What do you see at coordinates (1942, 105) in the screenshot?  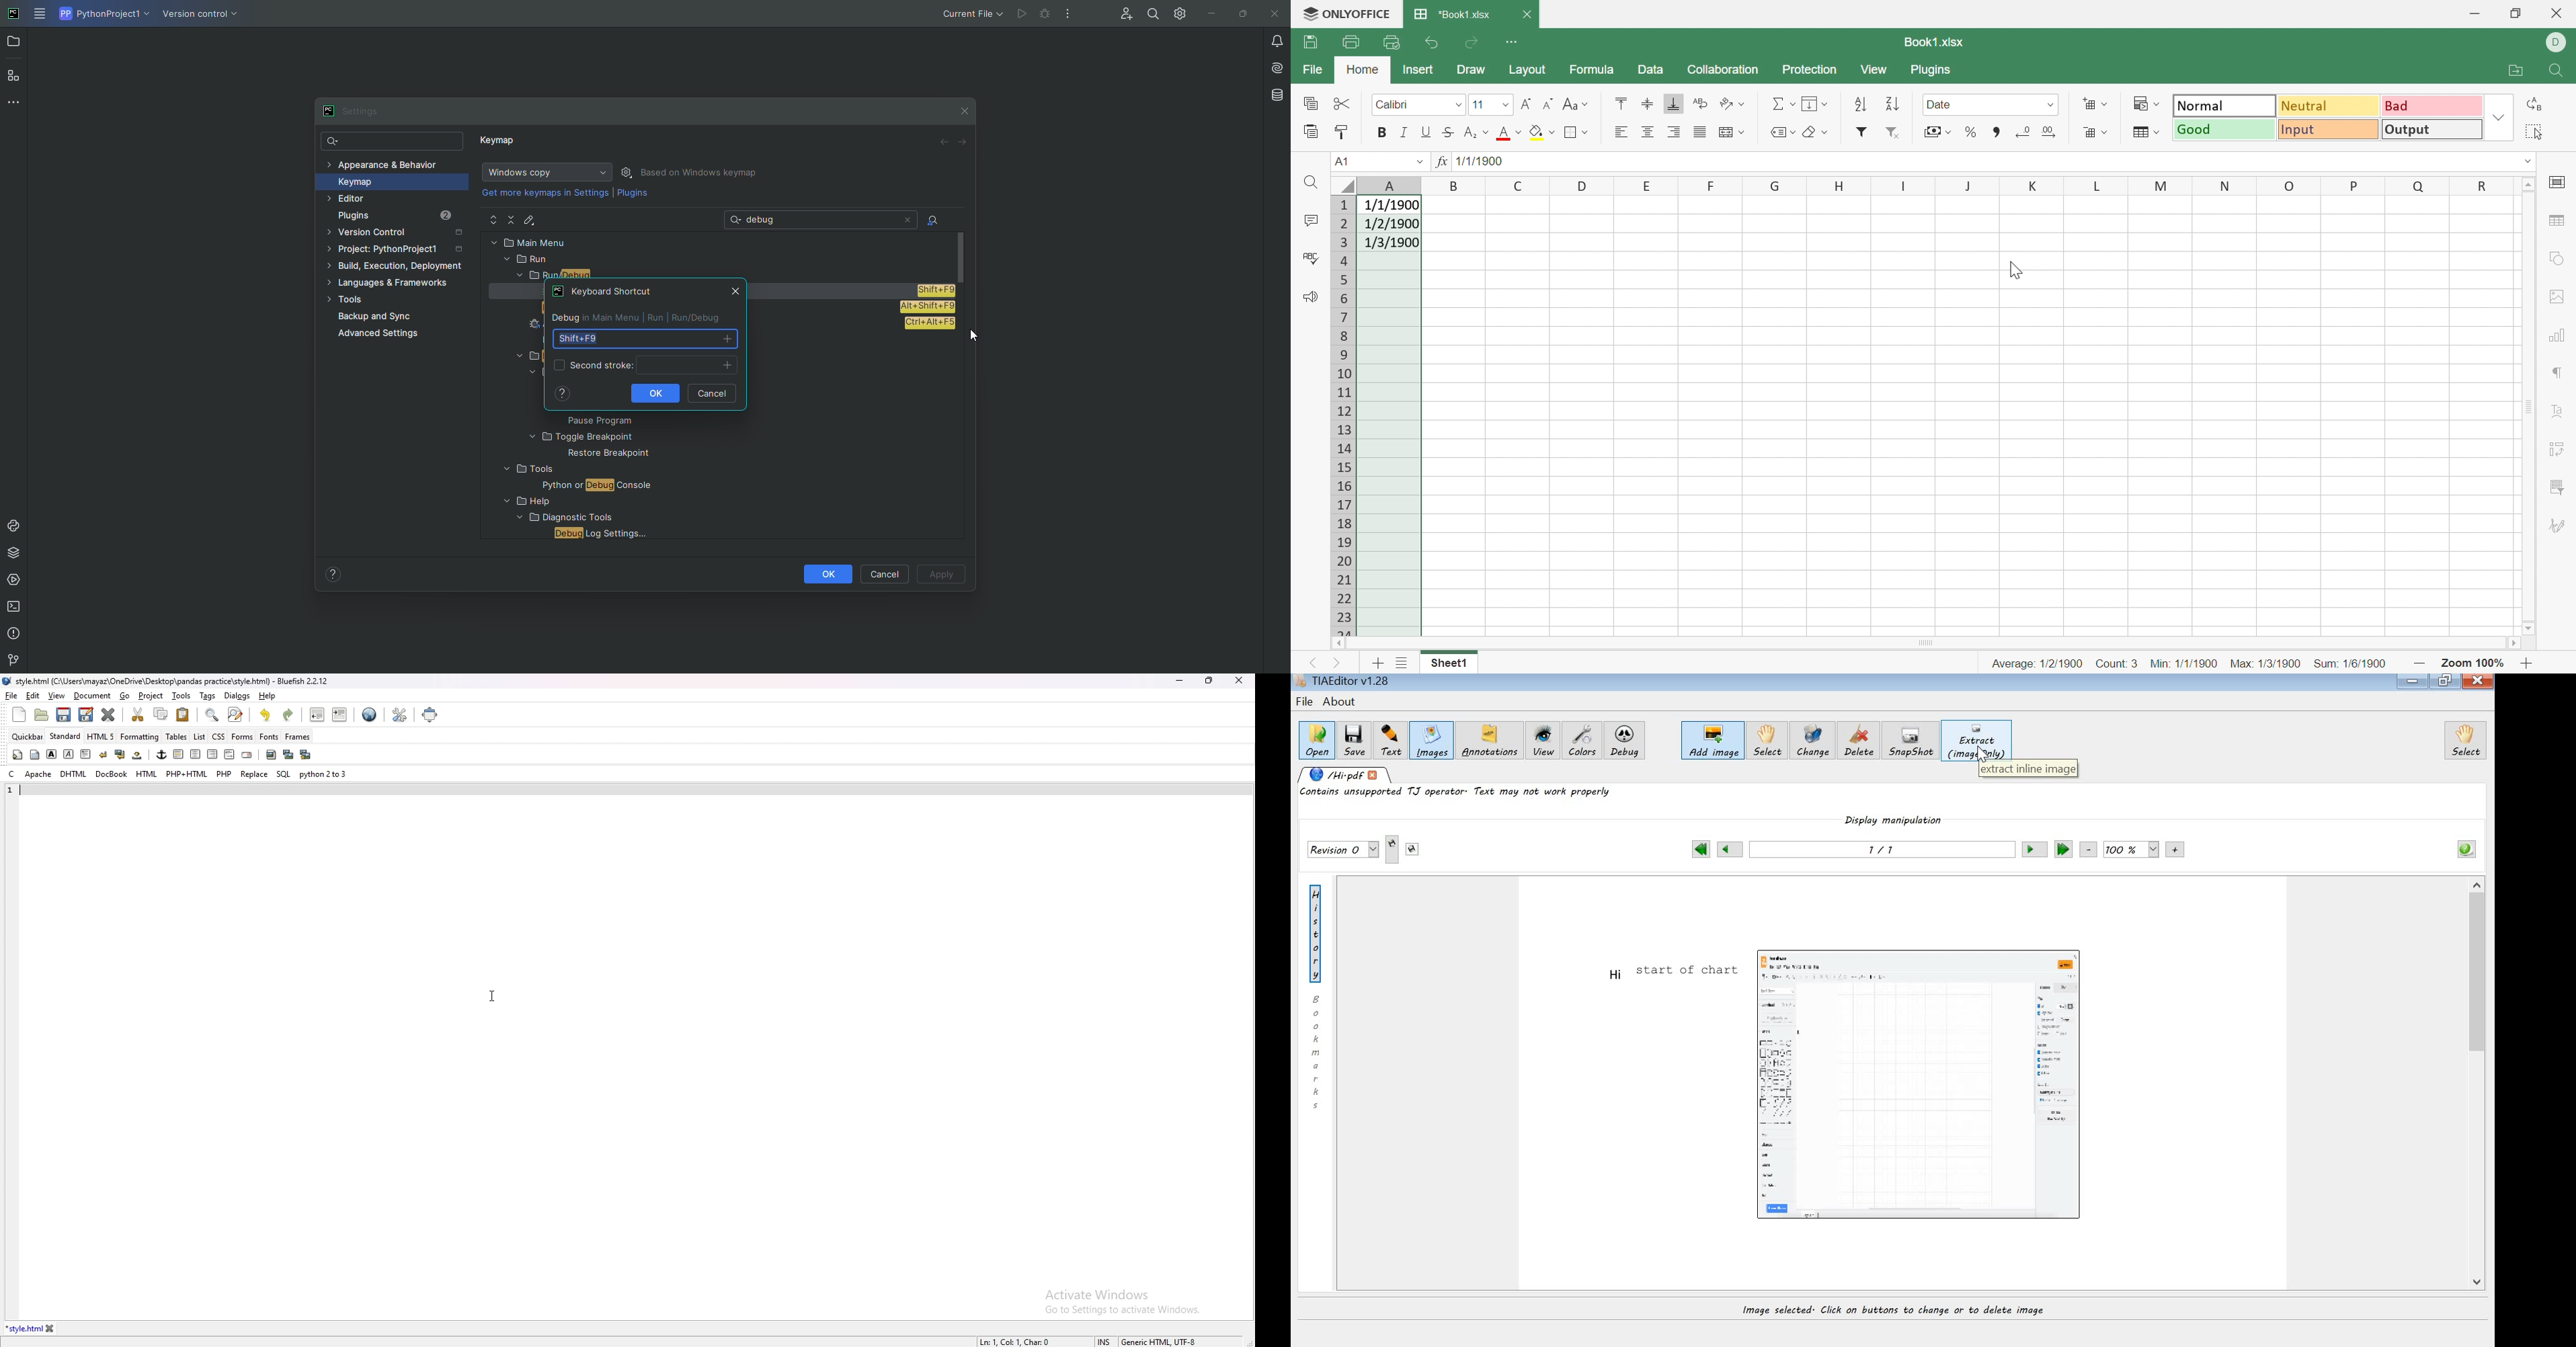 I see `Date` at bounding box center [1942, 105].